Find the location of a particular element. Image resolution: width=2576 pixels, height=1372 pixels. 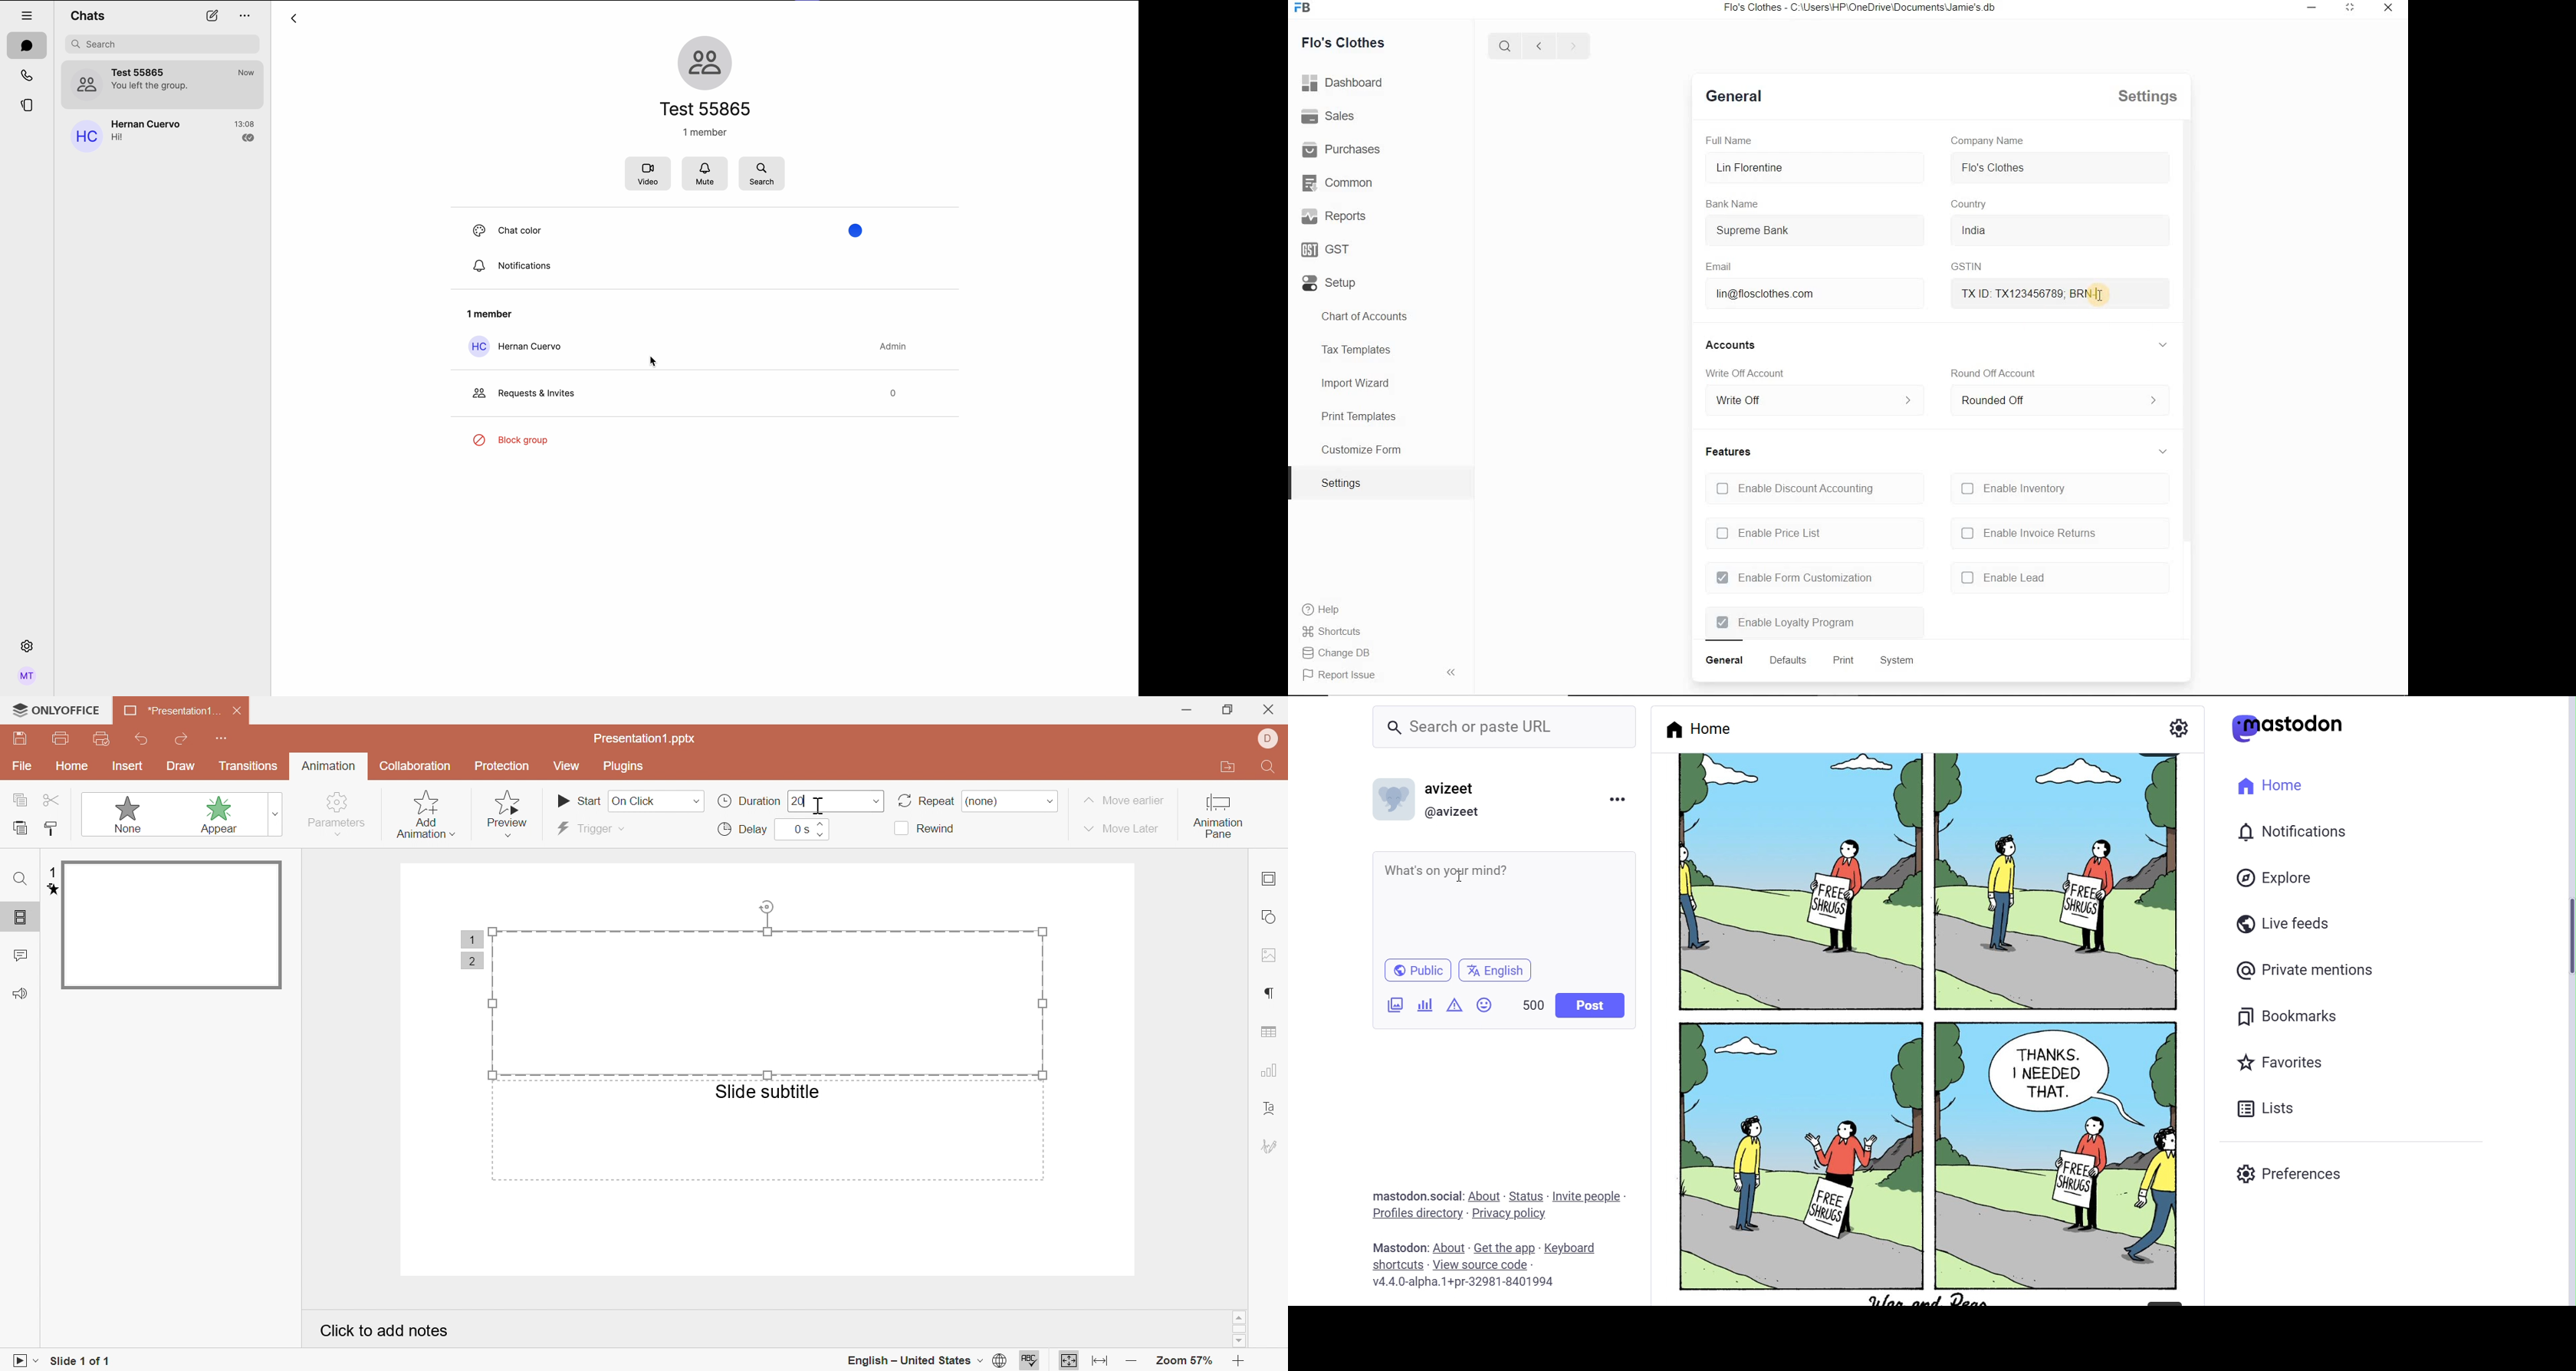

slide is located at coordinates (22, 918).